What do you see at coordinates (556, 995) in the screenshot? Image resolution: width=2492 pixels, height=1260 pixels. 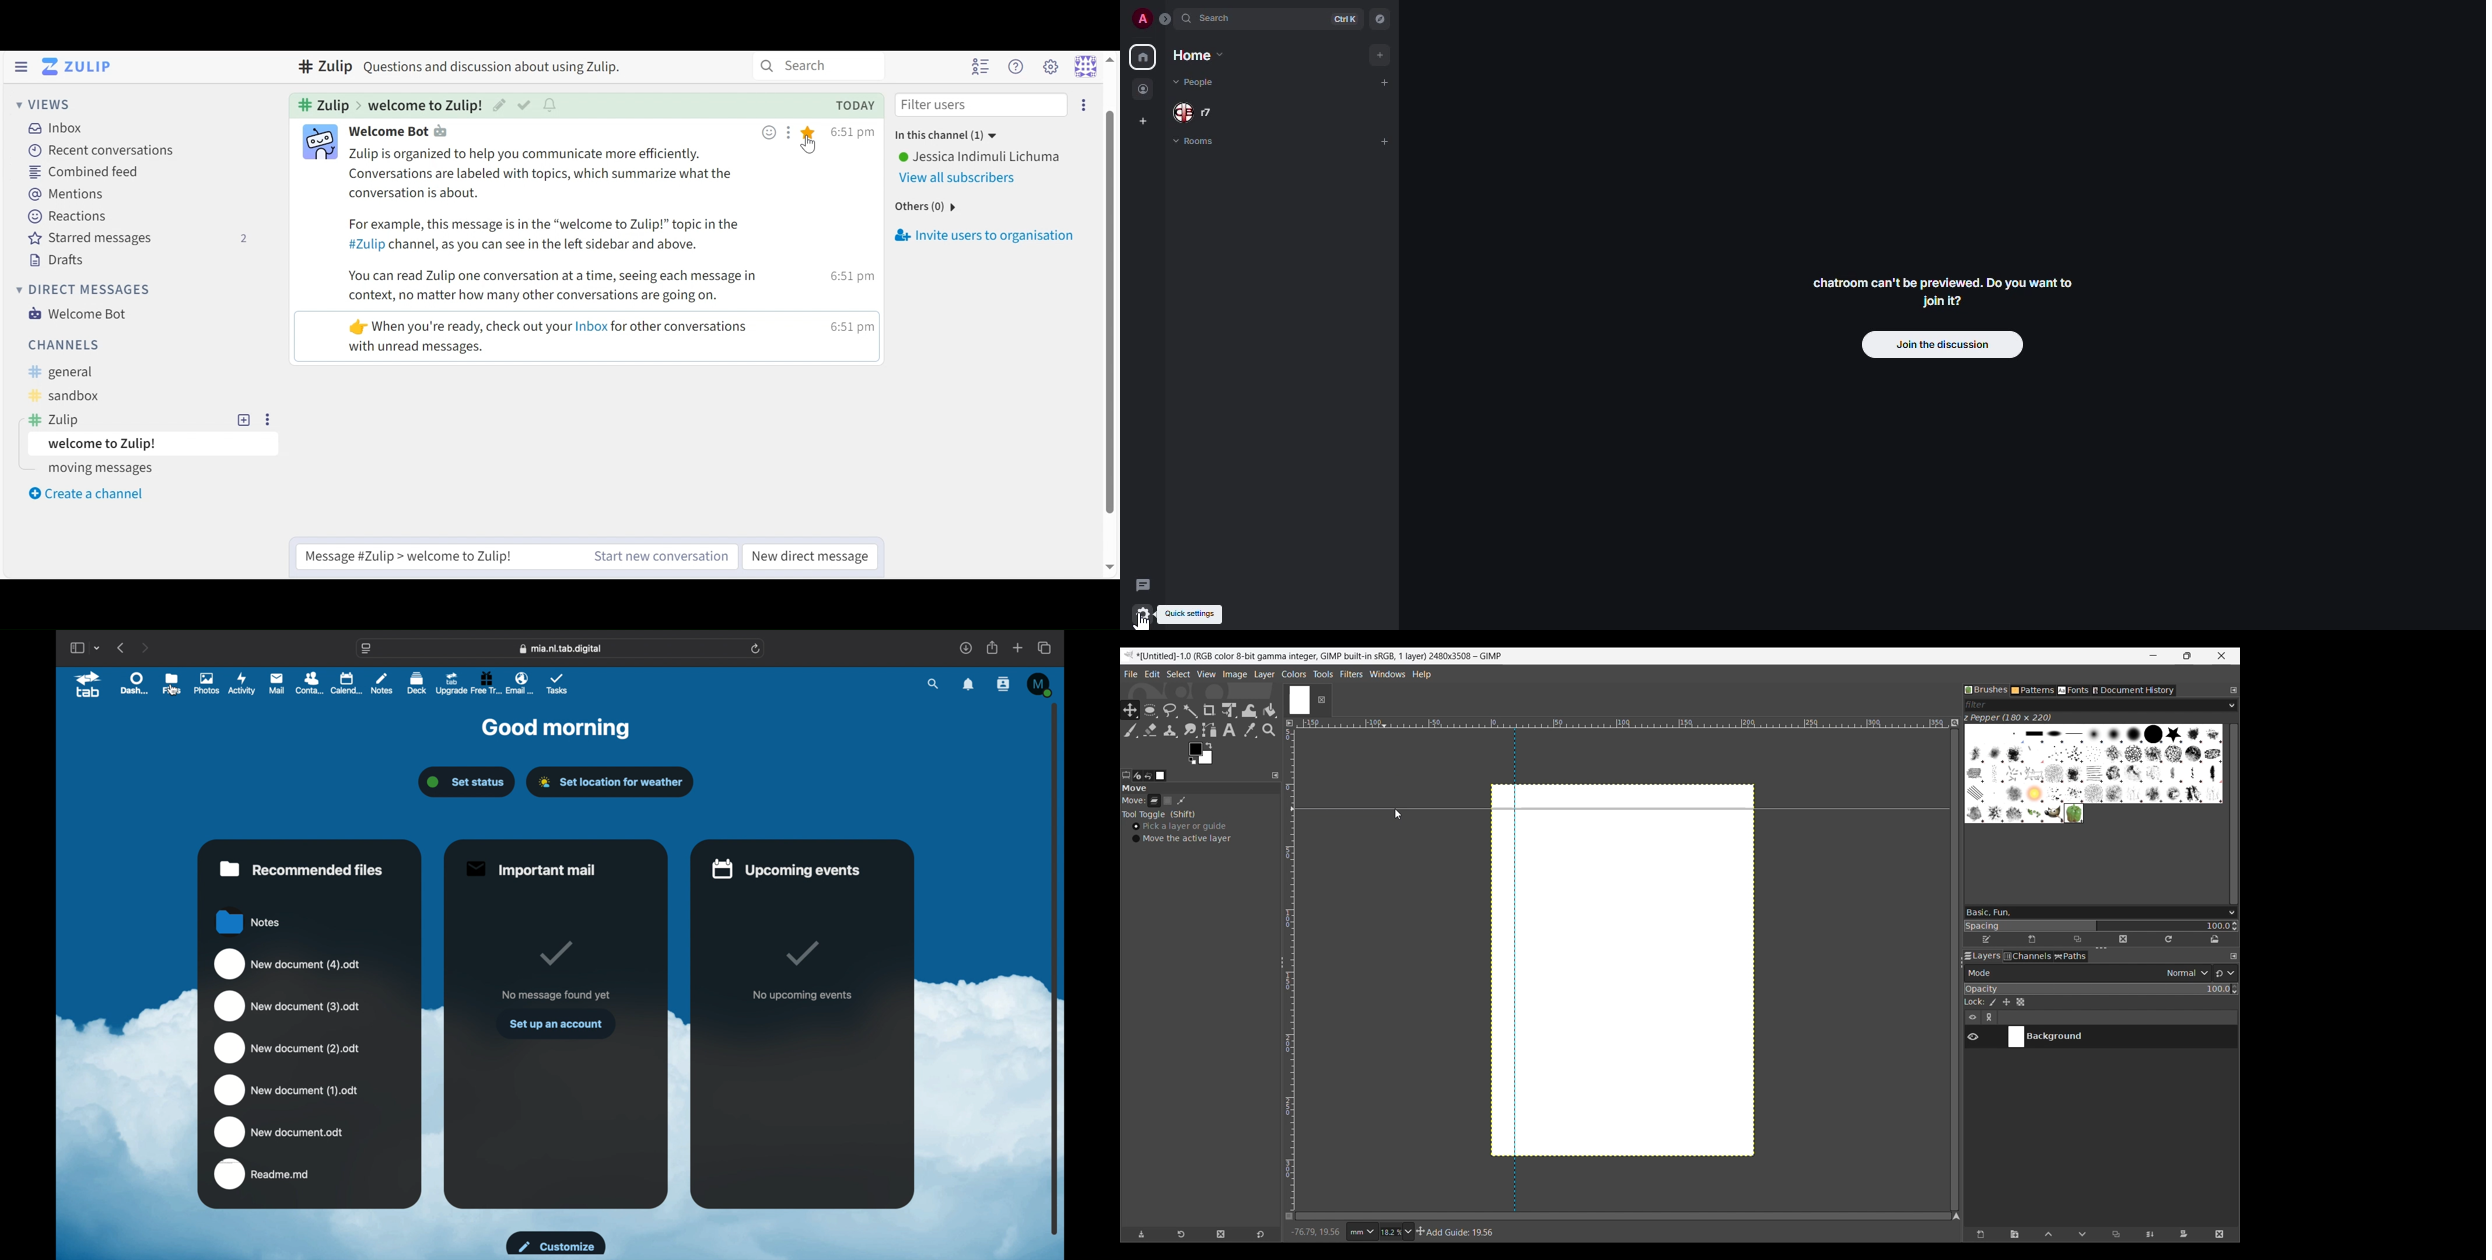 I see `no message found yet` at bounding box center [556, 995].